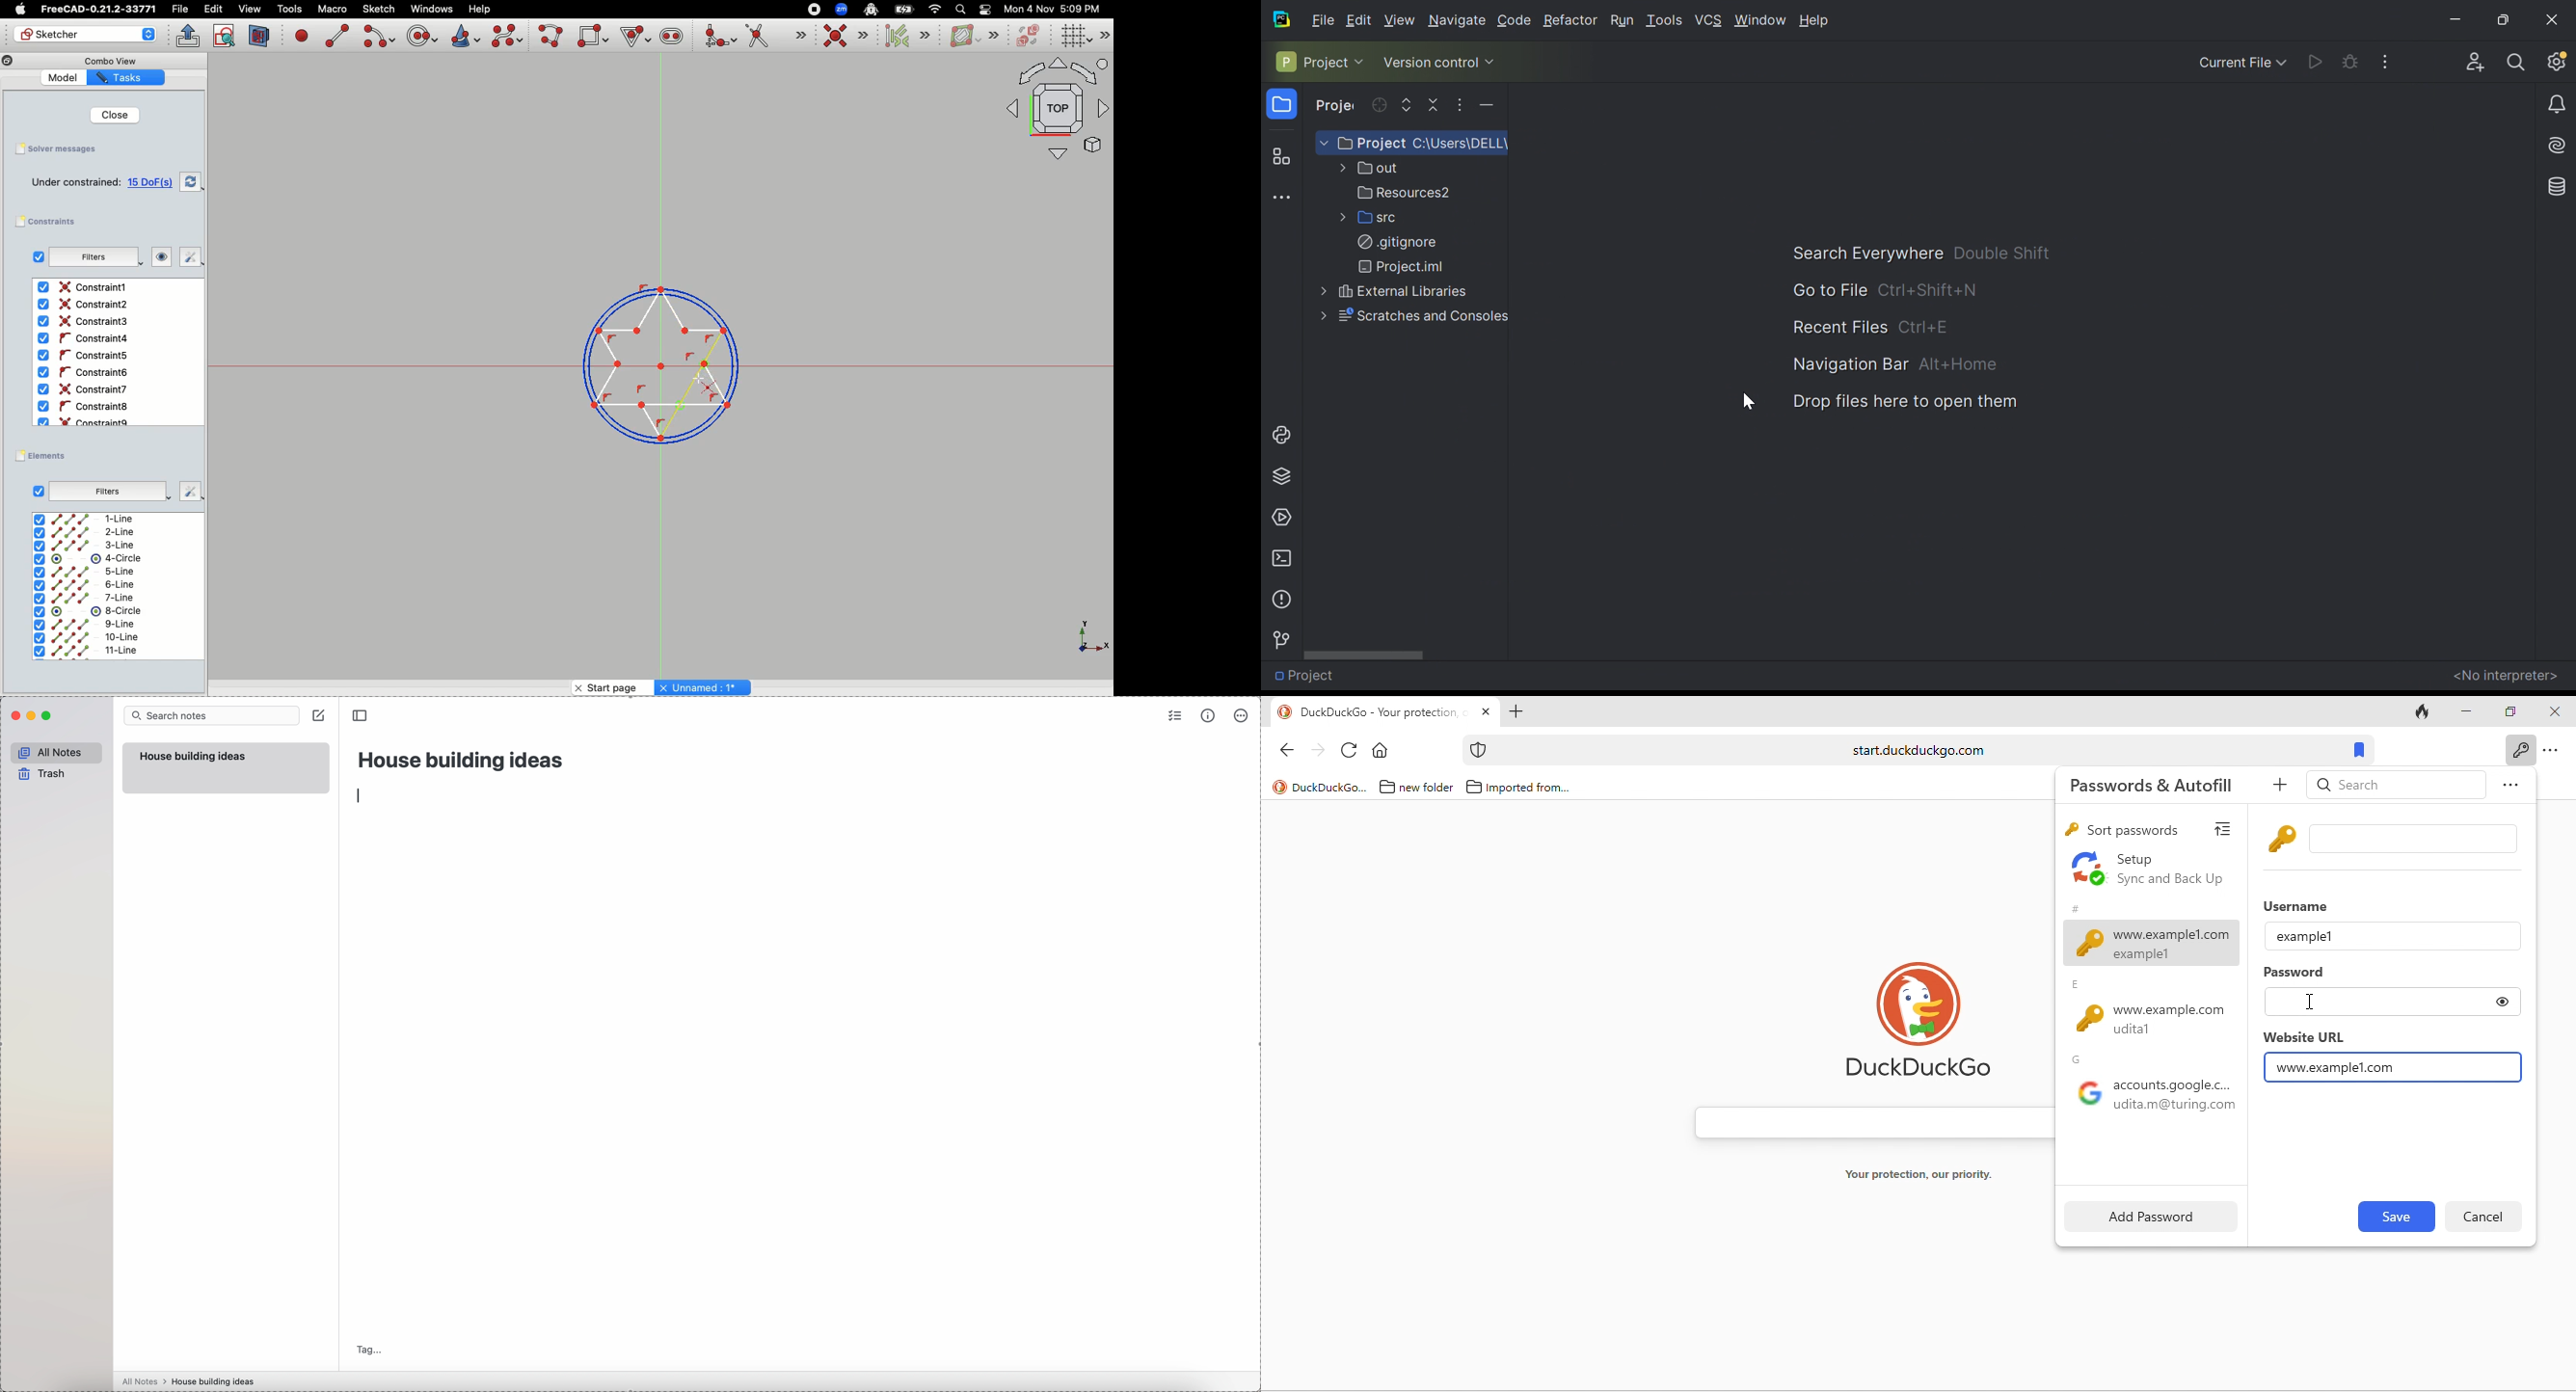  Describe the element at coordinates (681, 360) in the screenshot. I see `Line selected` at that location.